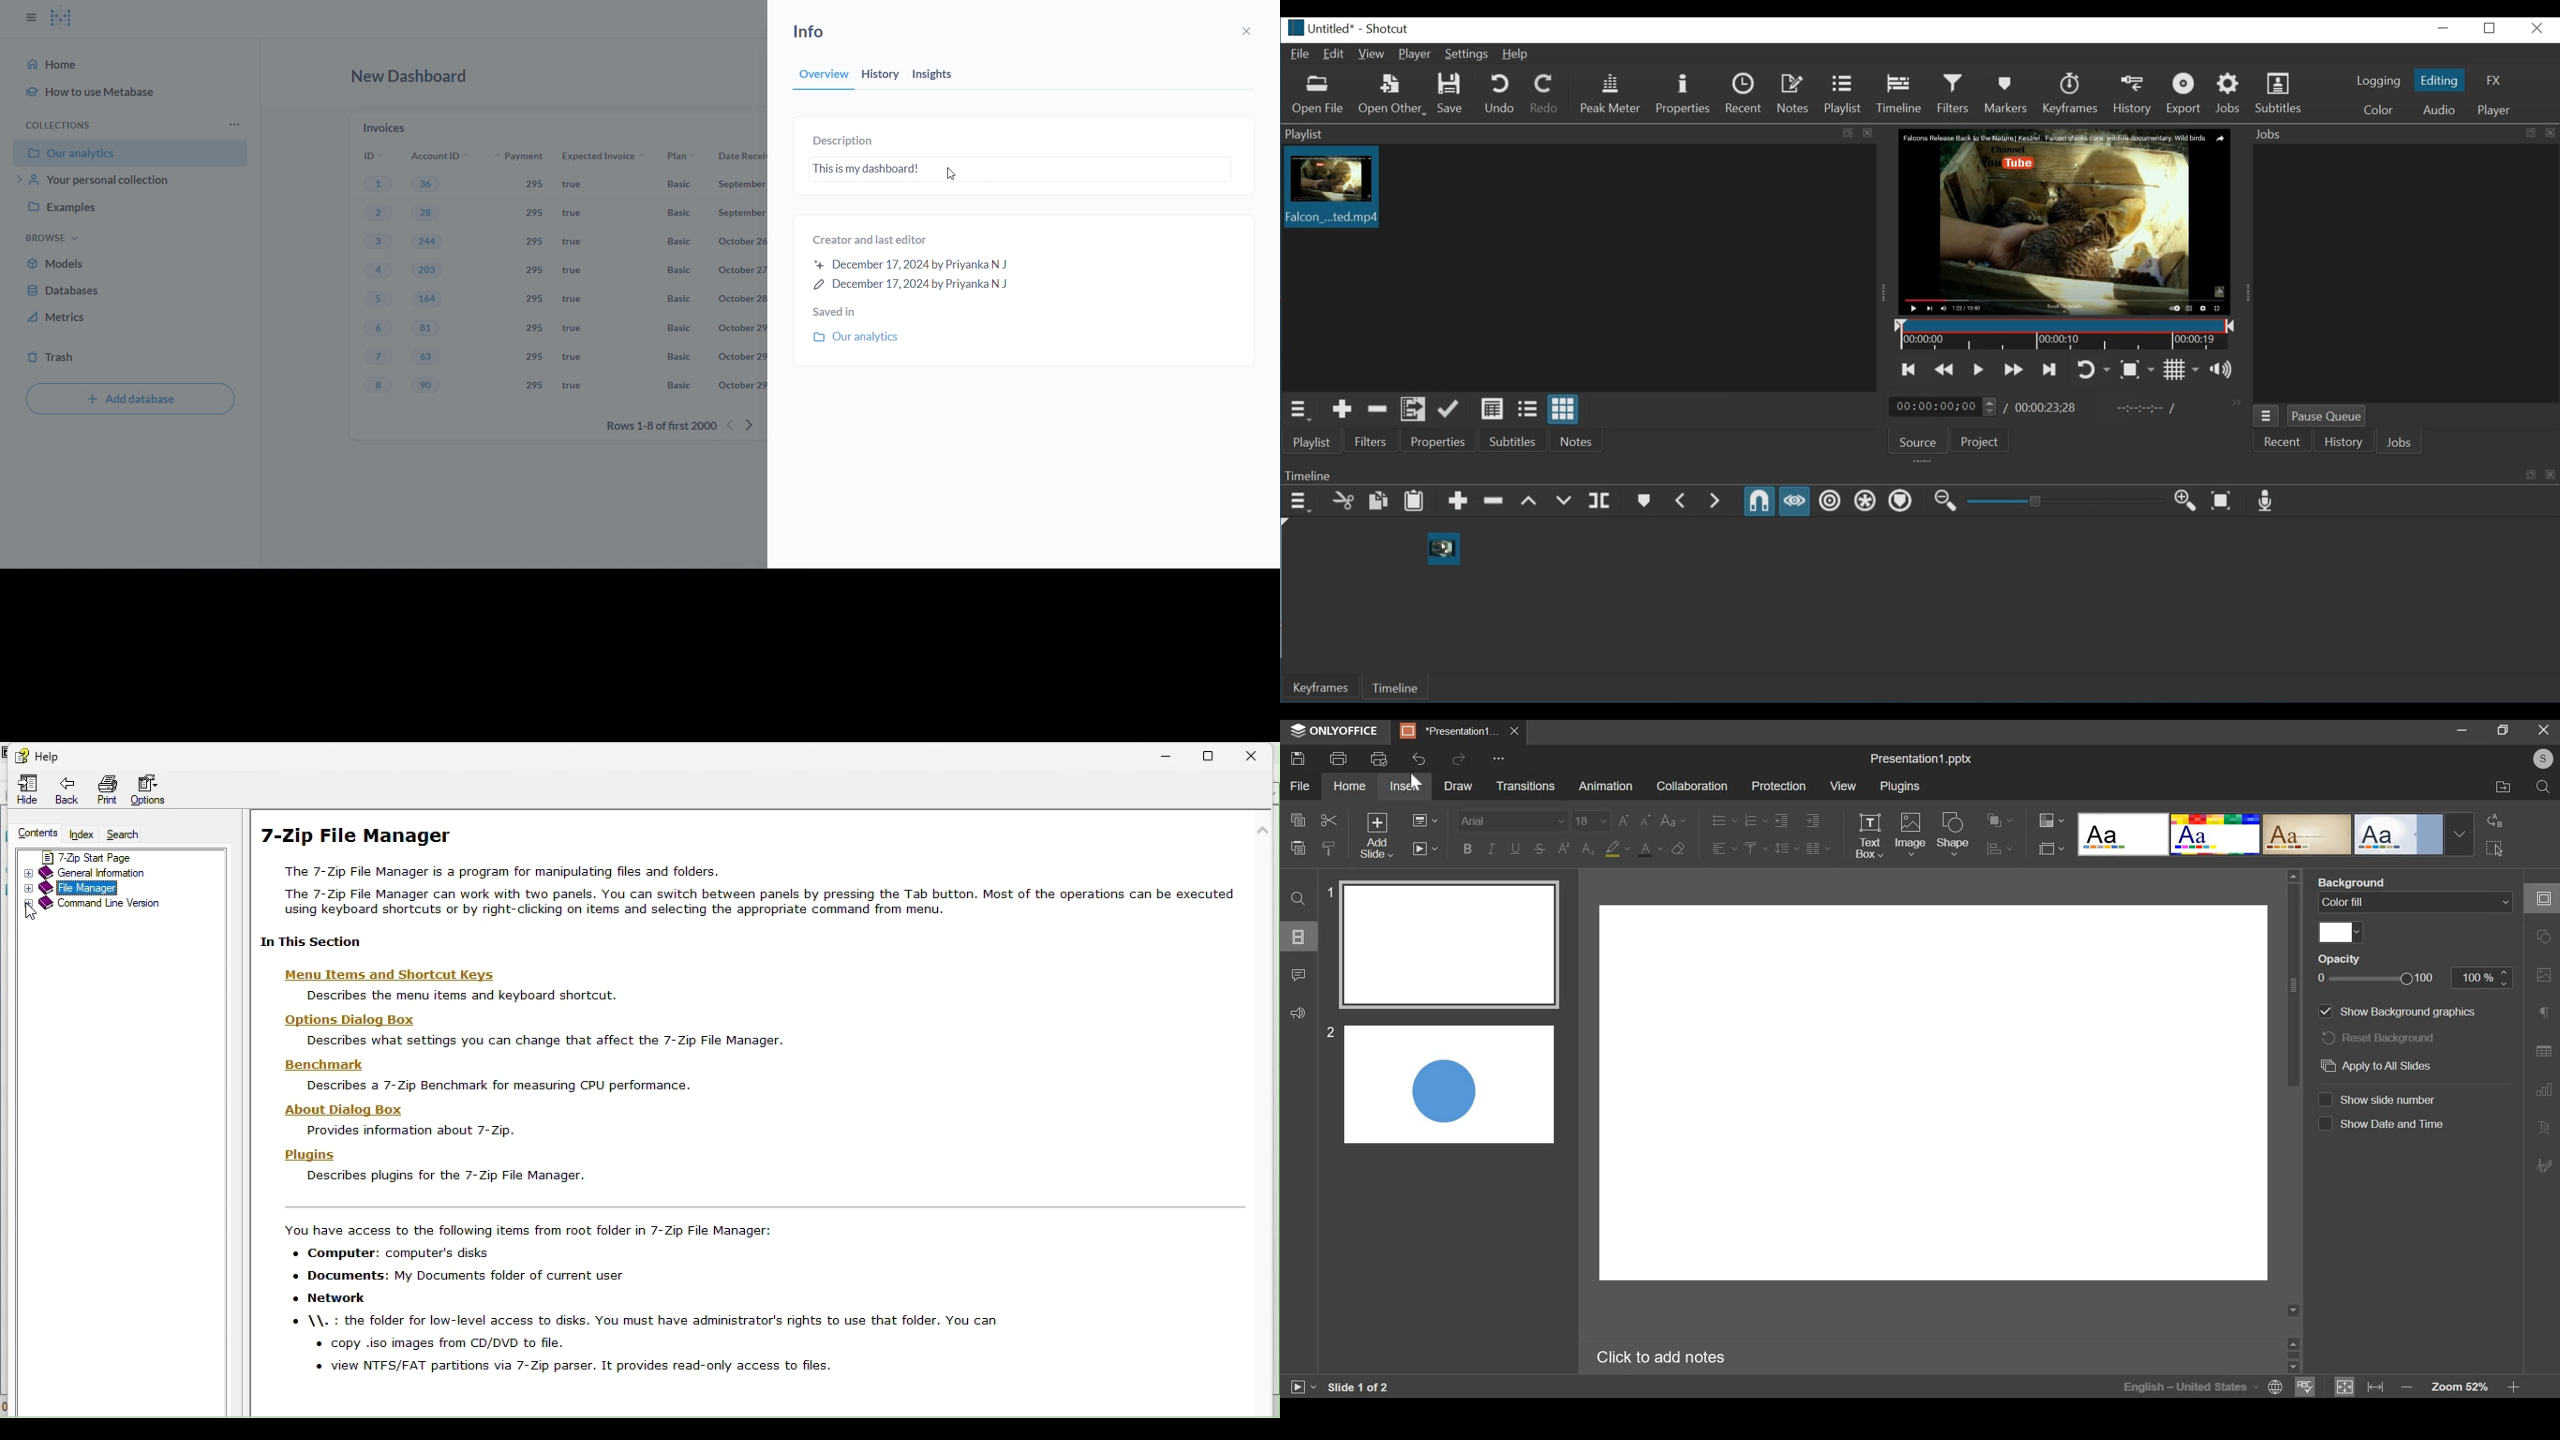 This screenshot has width=2576, height=1456. I want to click on opacity slider from 0 to 100, so click(2415, 979).